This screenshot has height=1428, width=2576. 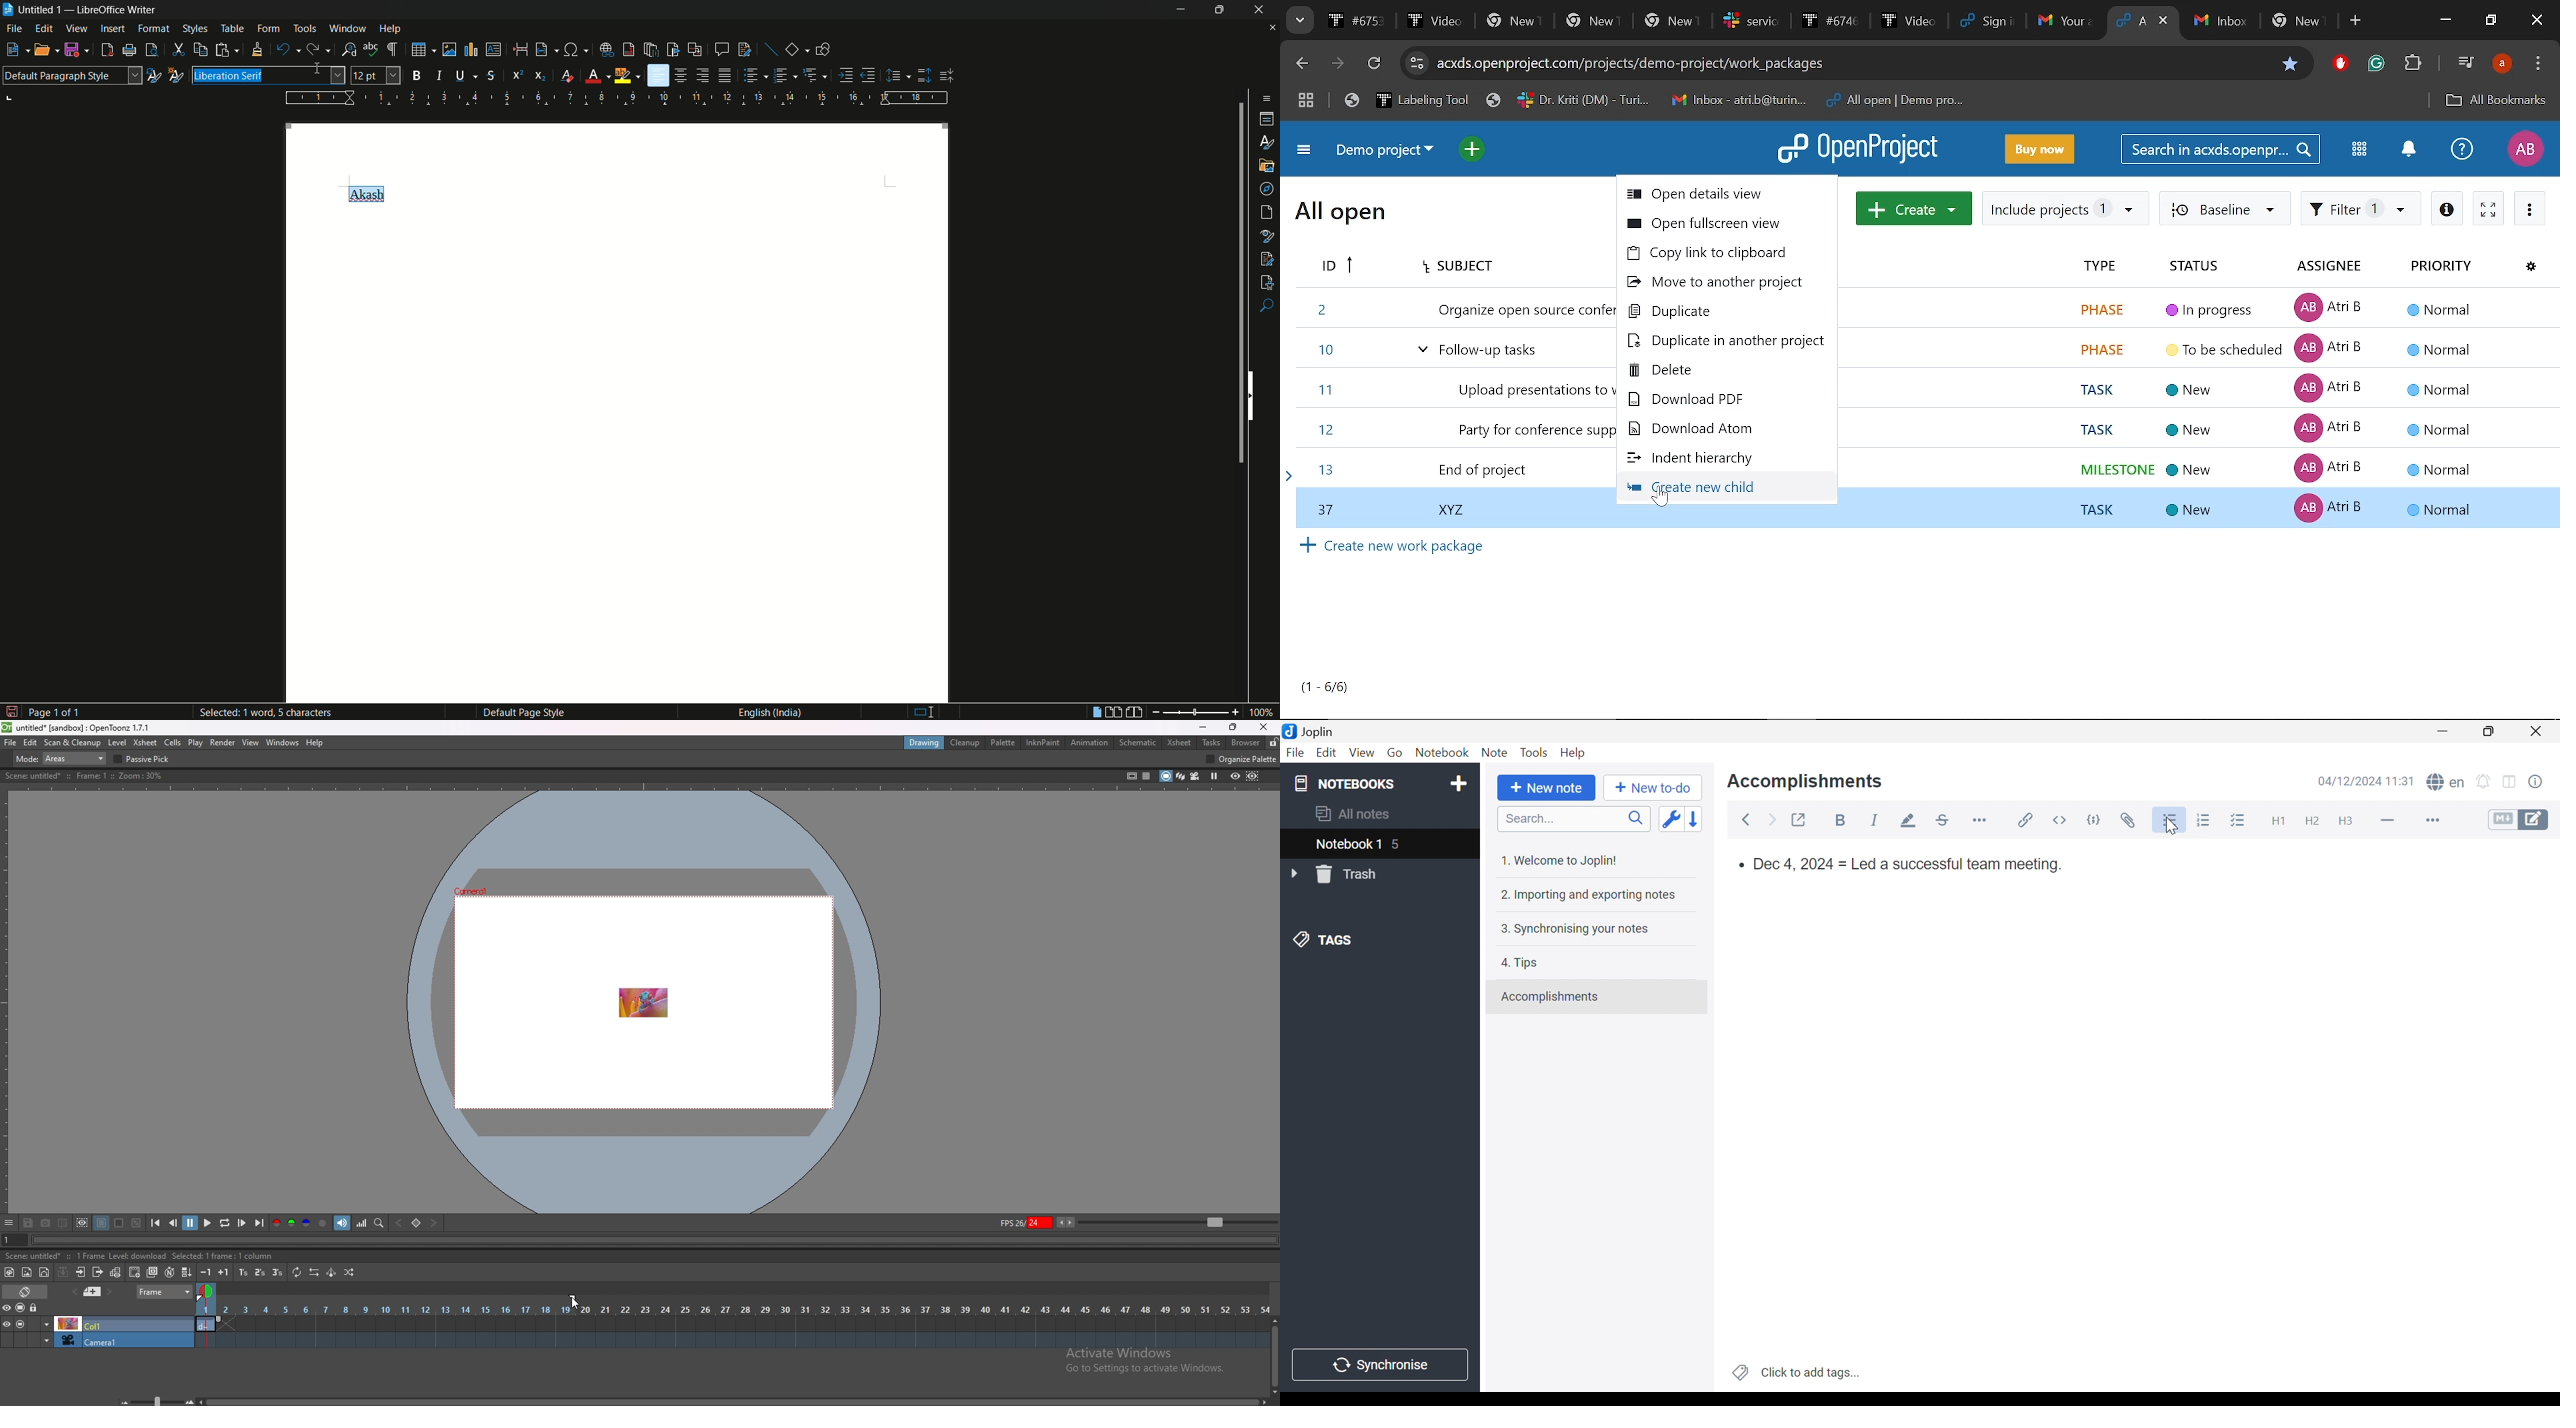 What do you see at coordinates (120, 1224) in the screenshot?
I see `white background` at bounding box center [120, 1224].